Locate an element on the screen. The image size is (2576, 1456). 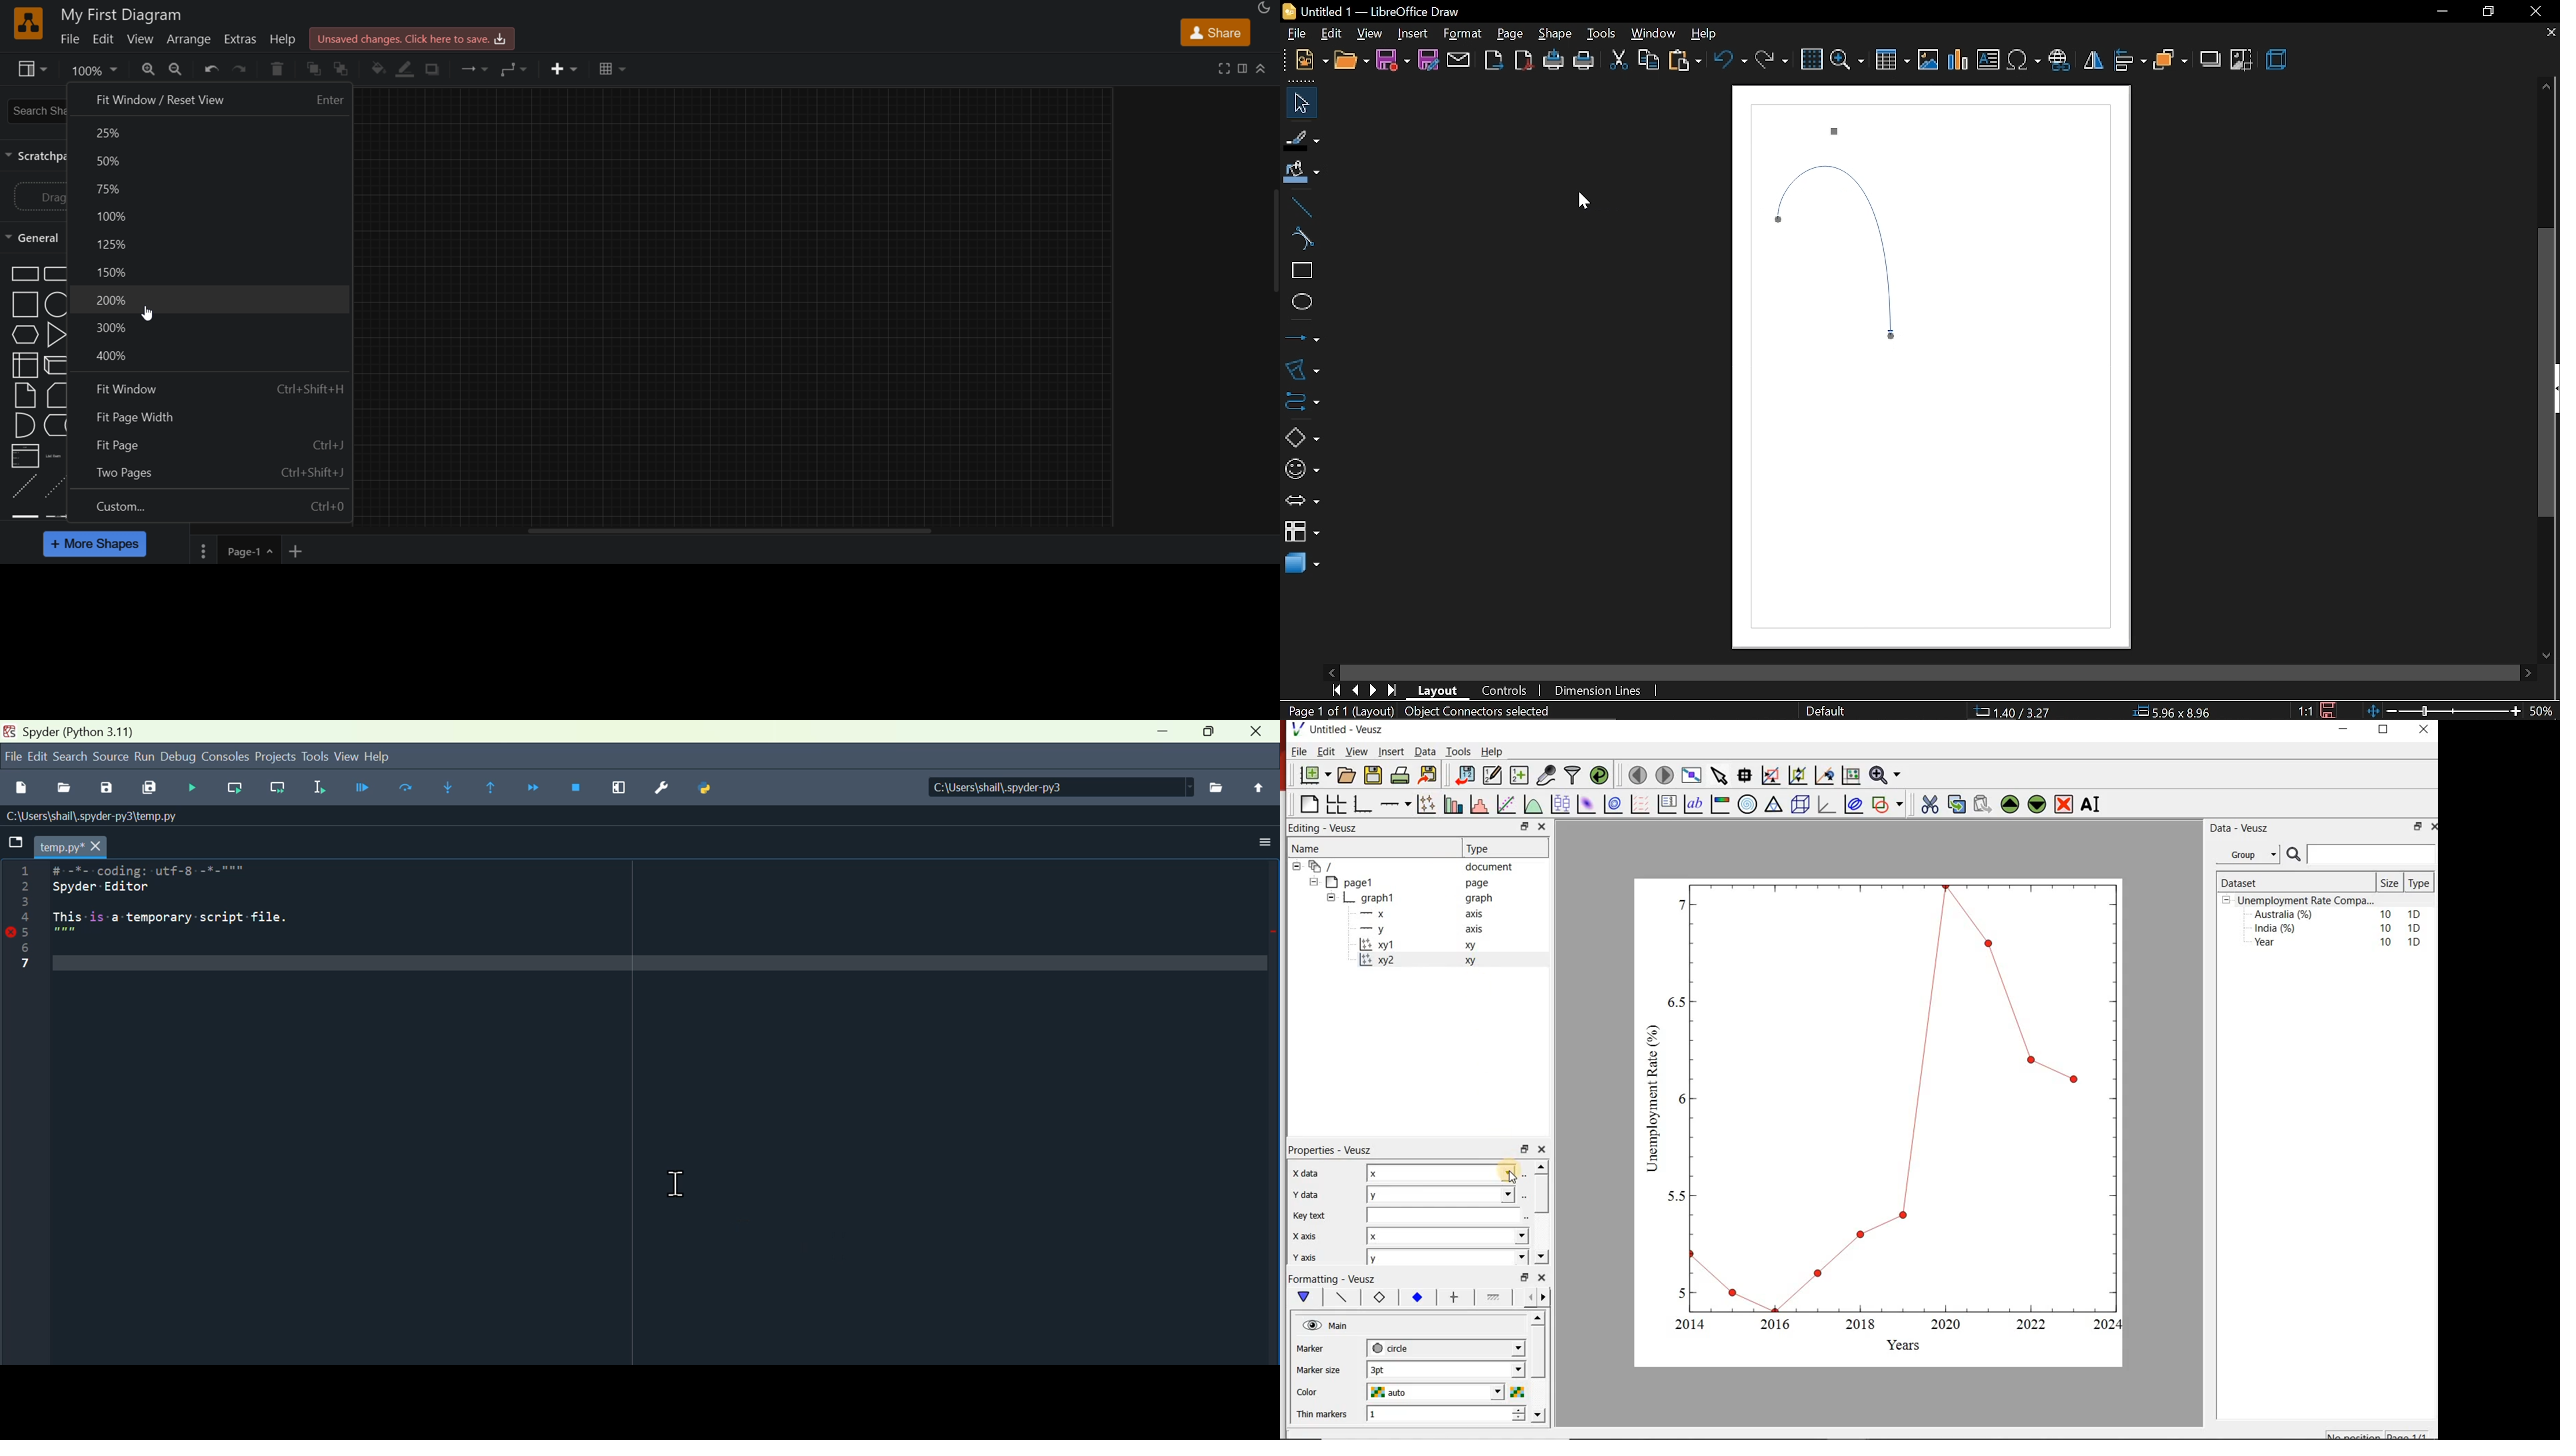
copy is located at coordinates (1647, 62).